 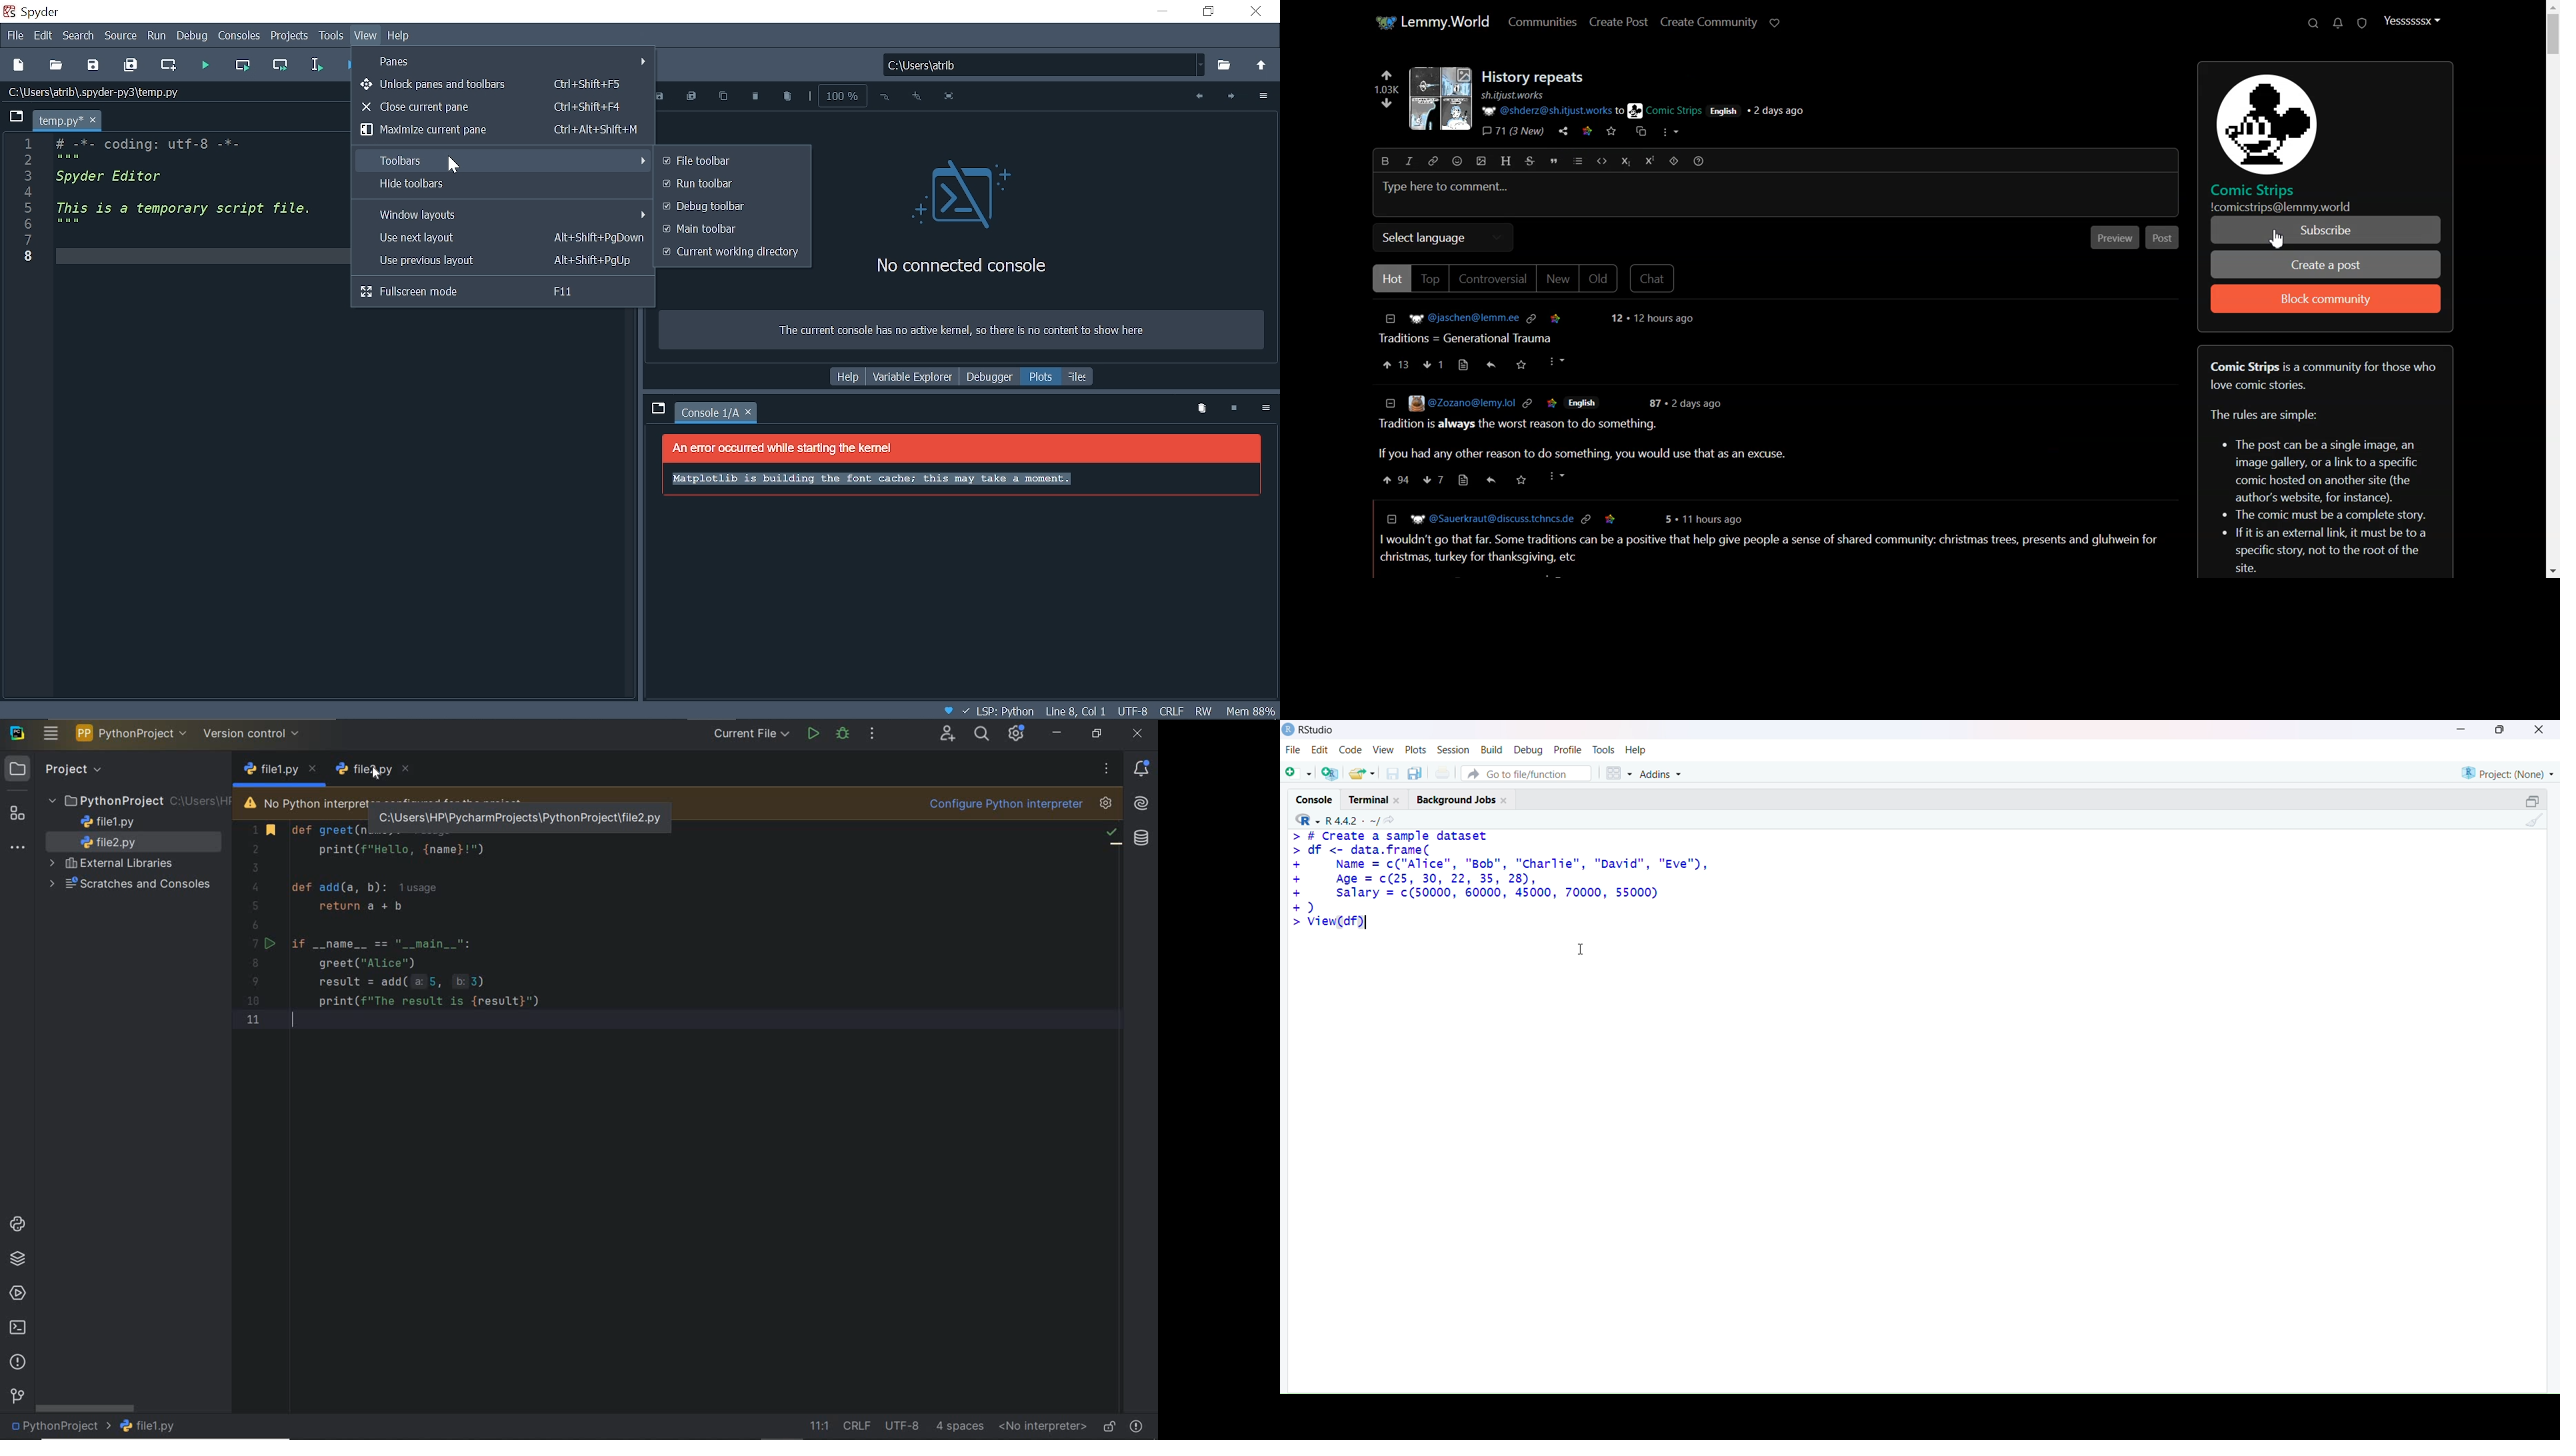 What do you see at coordinates (968, 216) in the screenshot?
I see `No connected console` at bounding box center [968, 216].